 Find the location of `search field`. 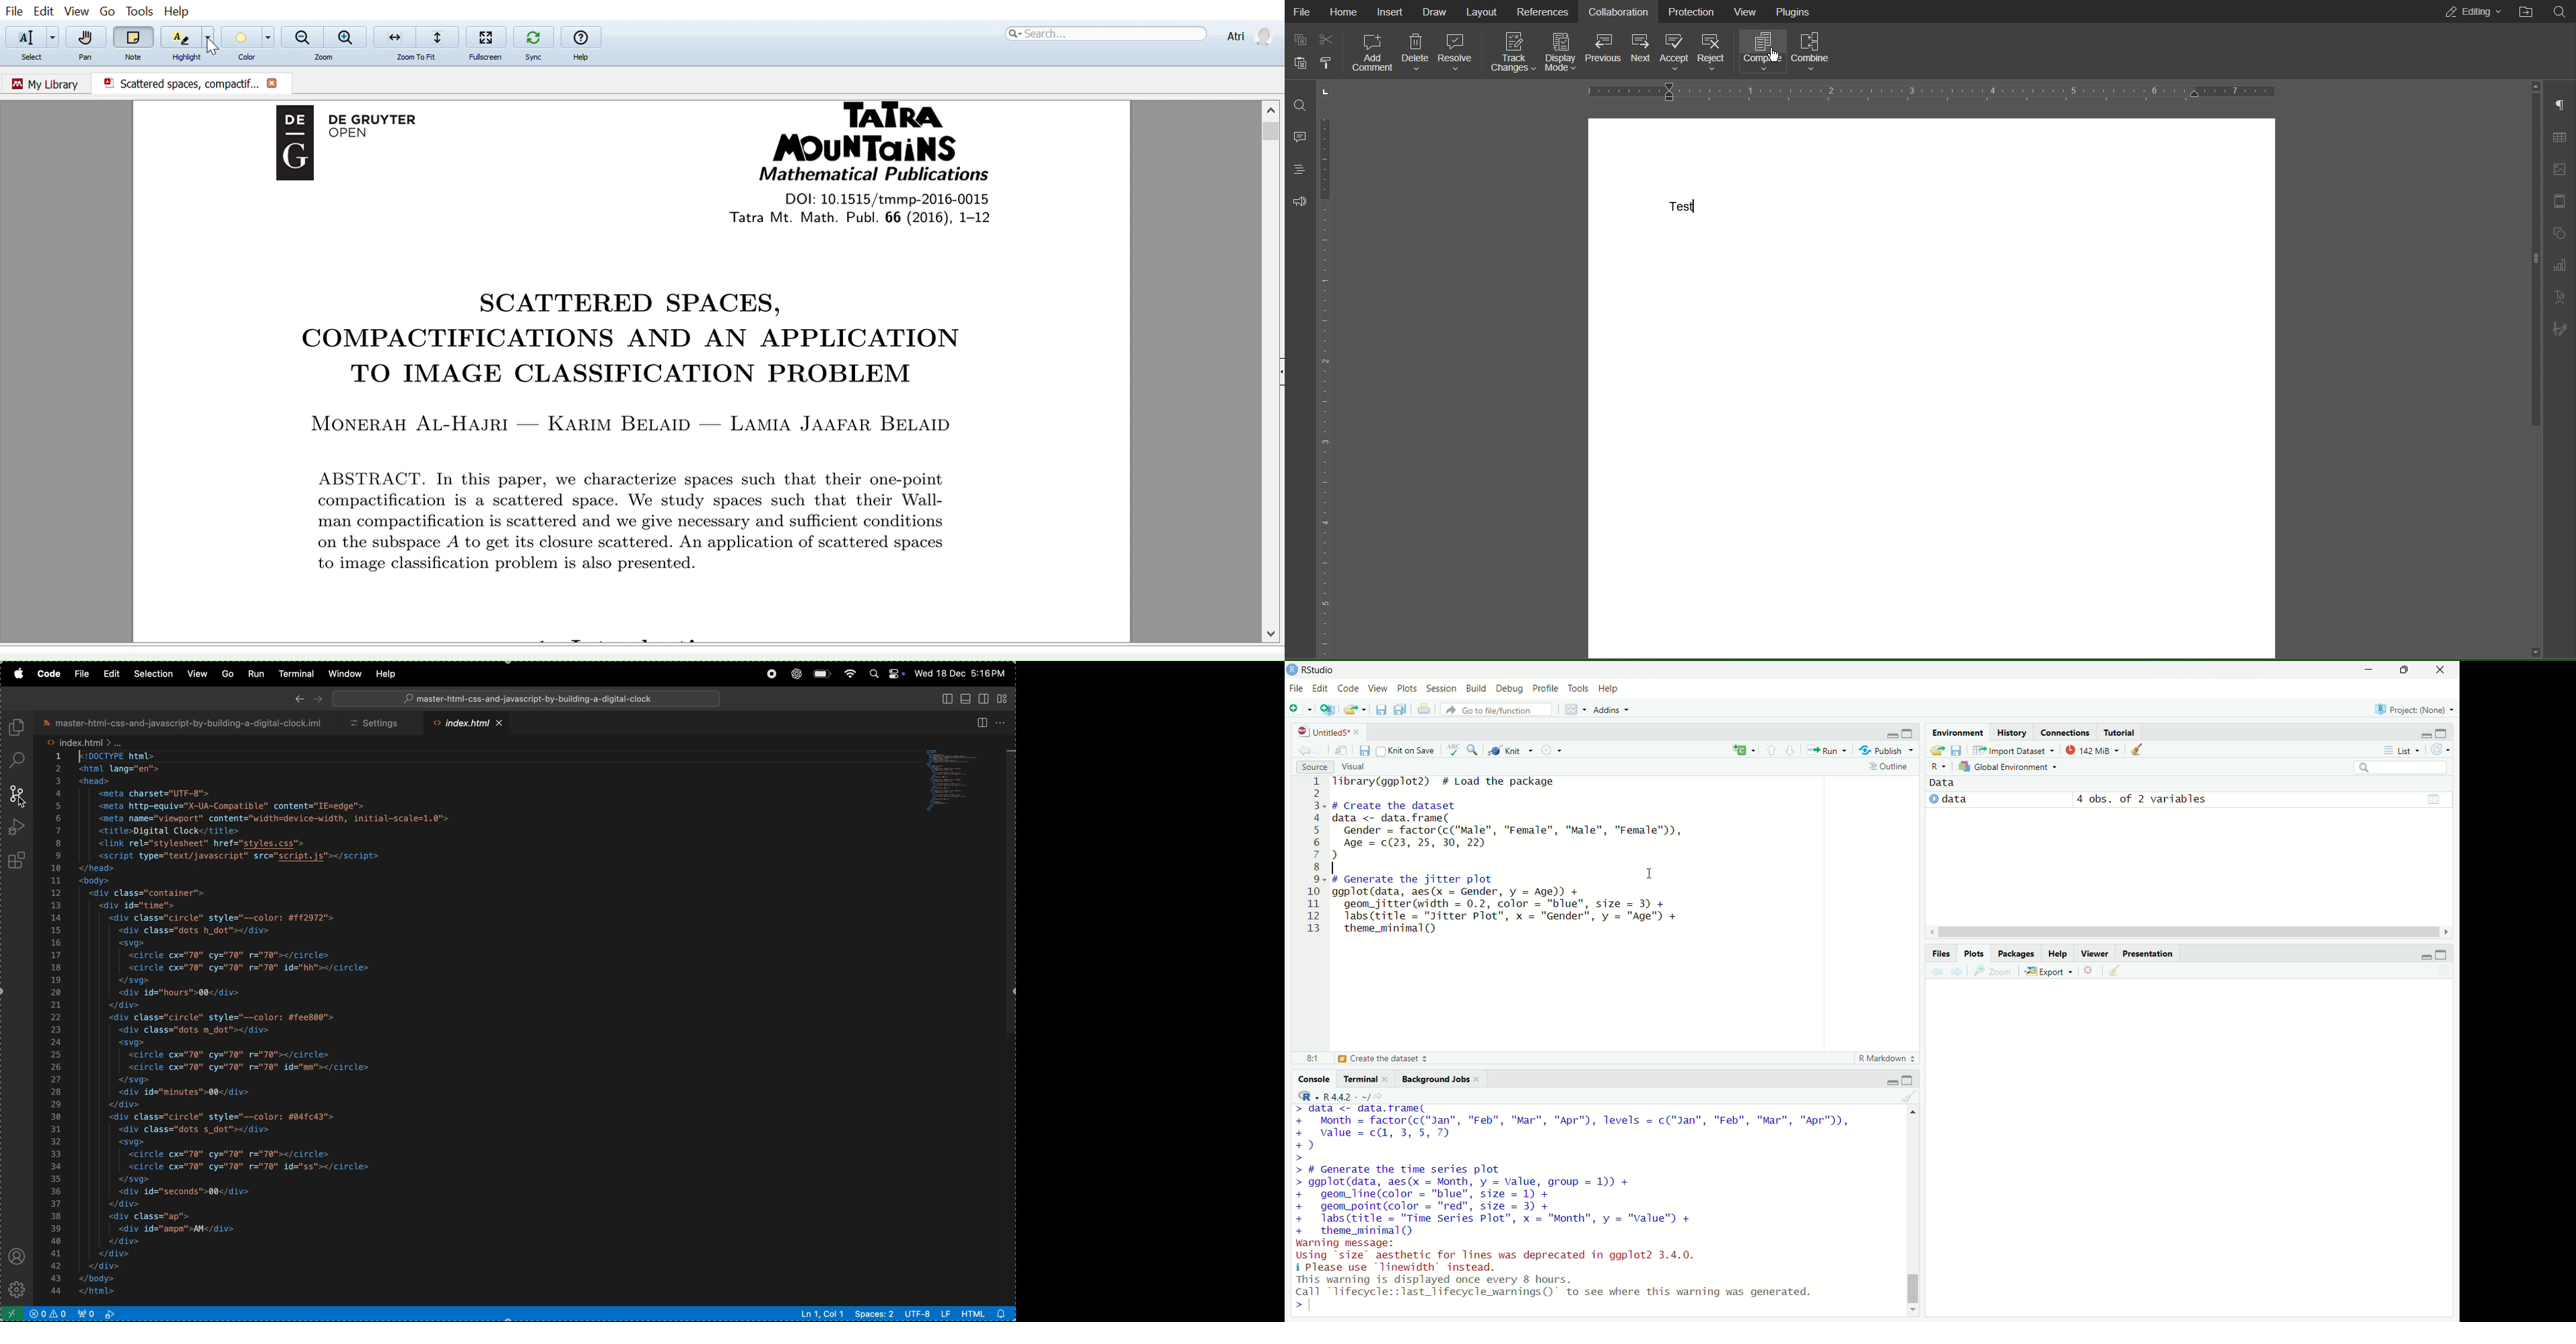

search field is located at coordinates (2405, 768).